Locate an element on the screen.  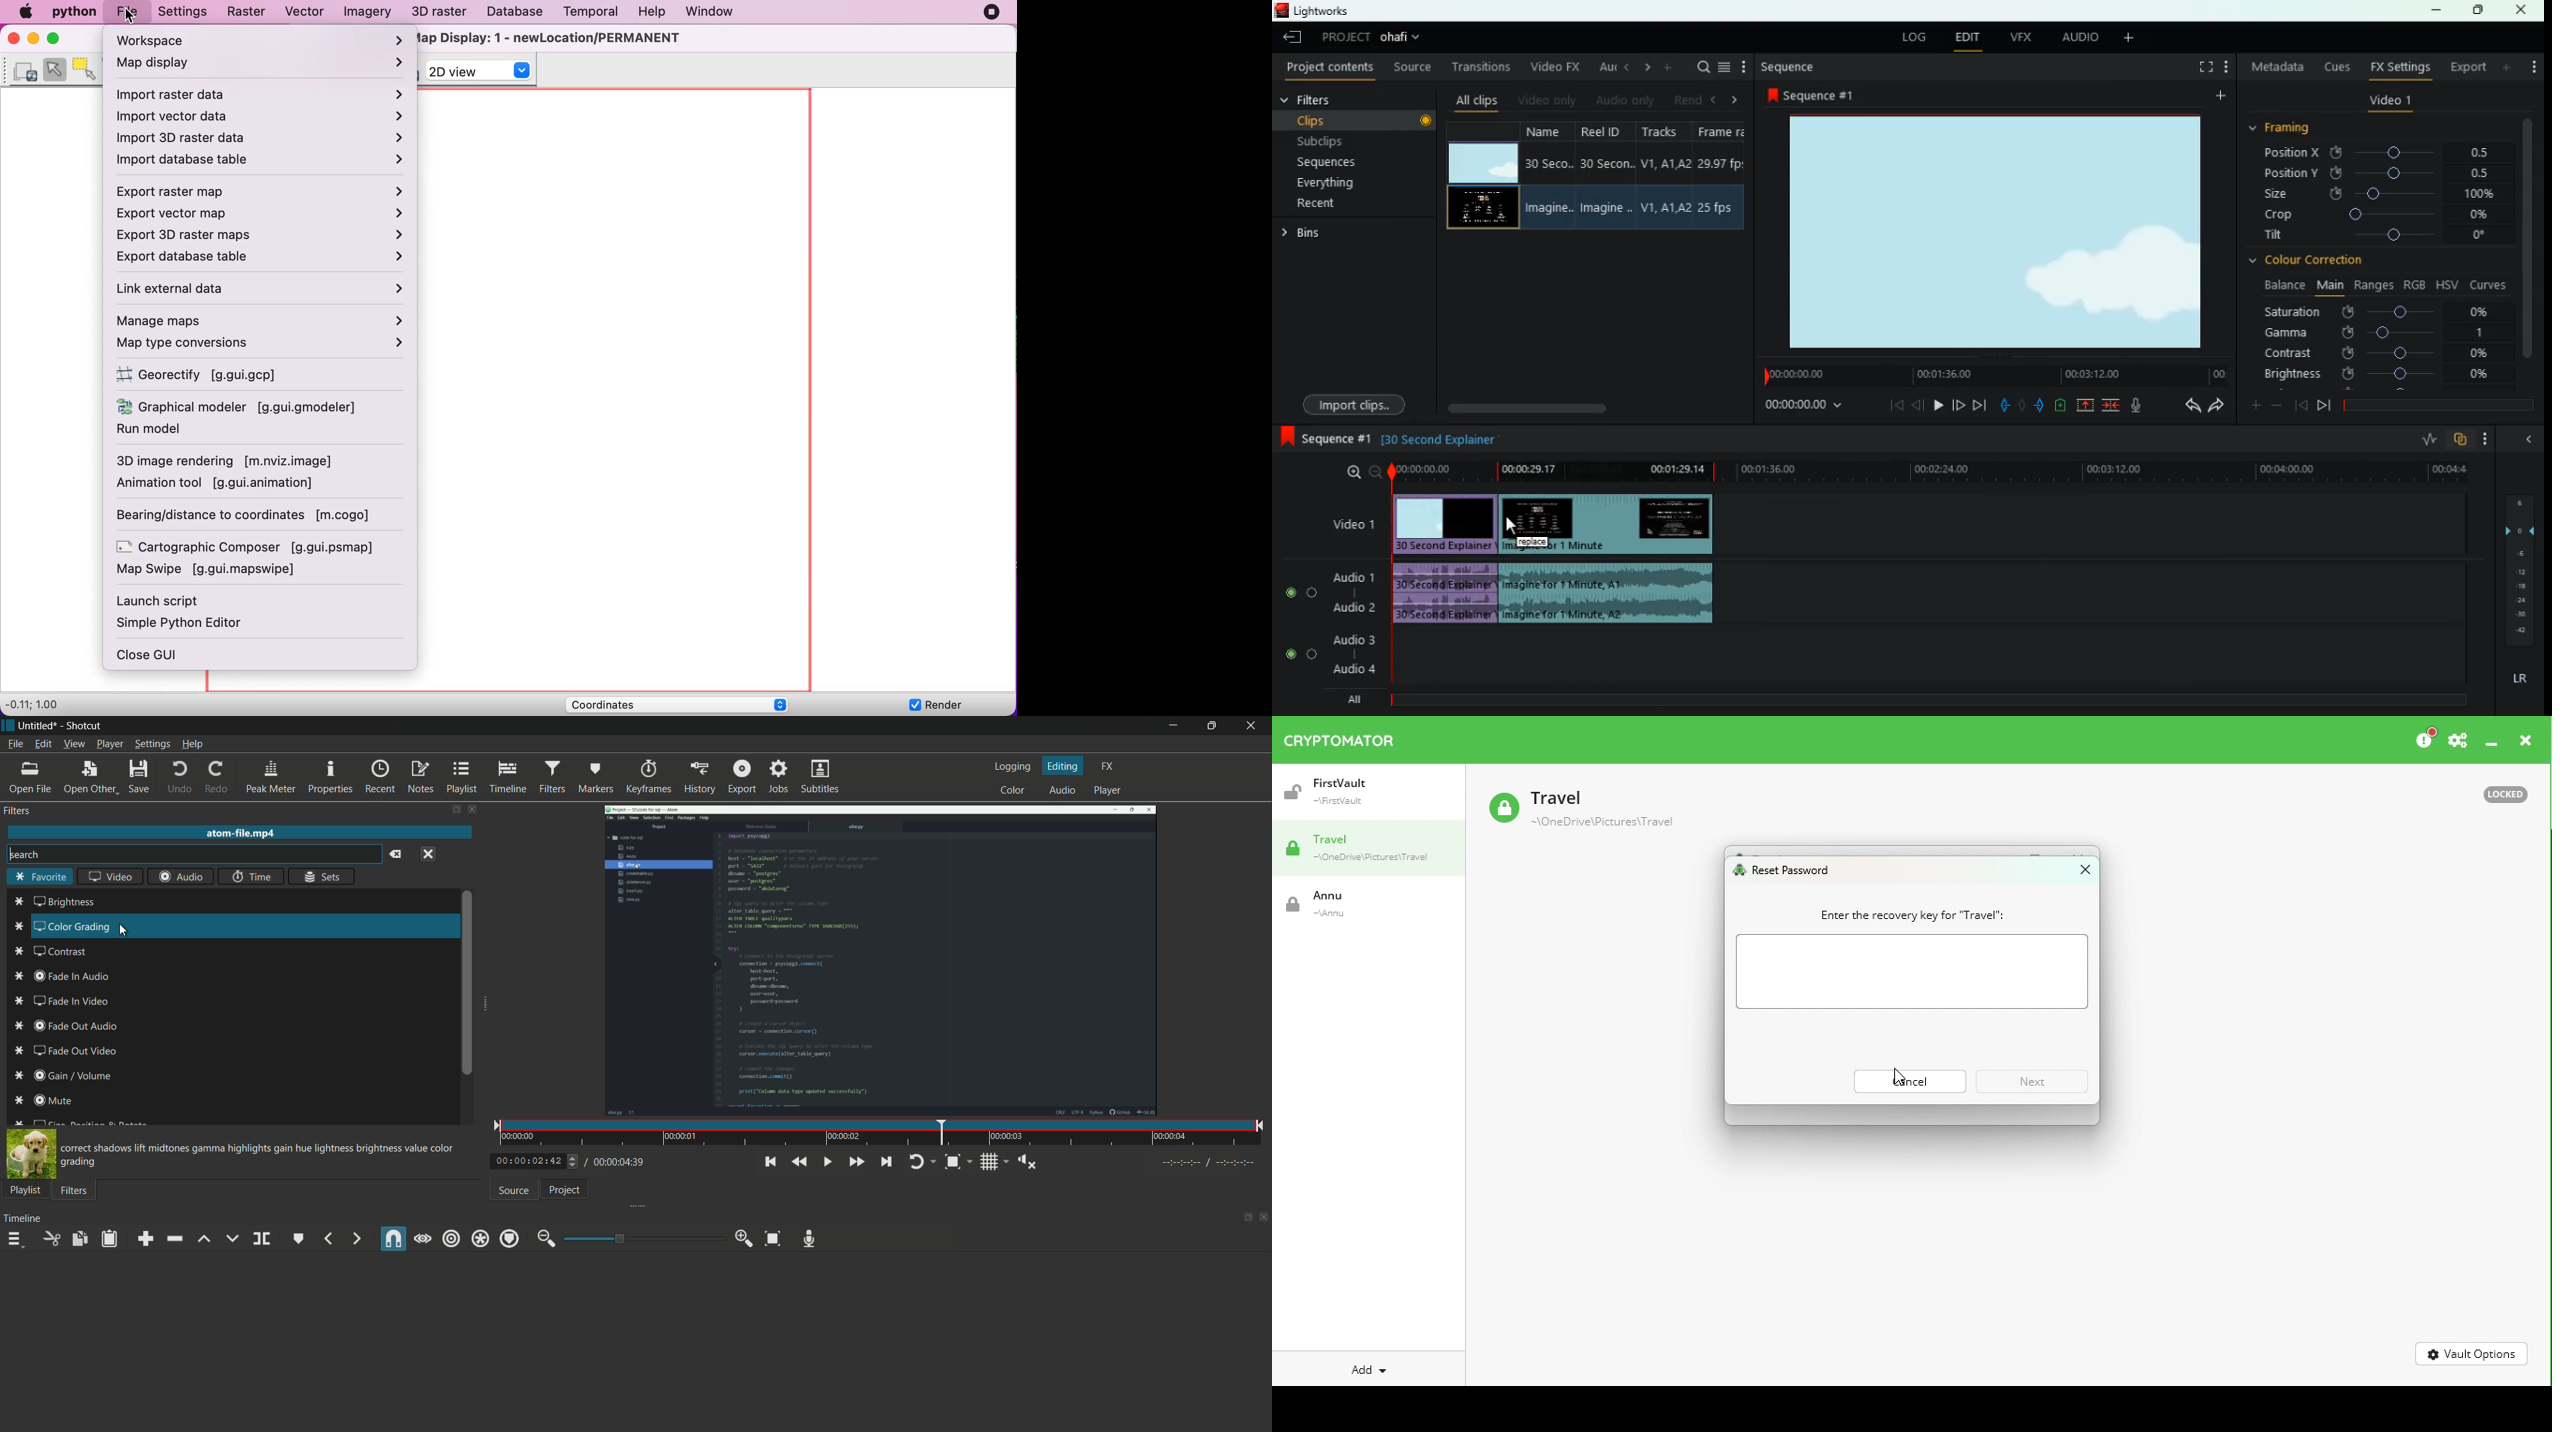
more is located at coordinates (2219, 98).